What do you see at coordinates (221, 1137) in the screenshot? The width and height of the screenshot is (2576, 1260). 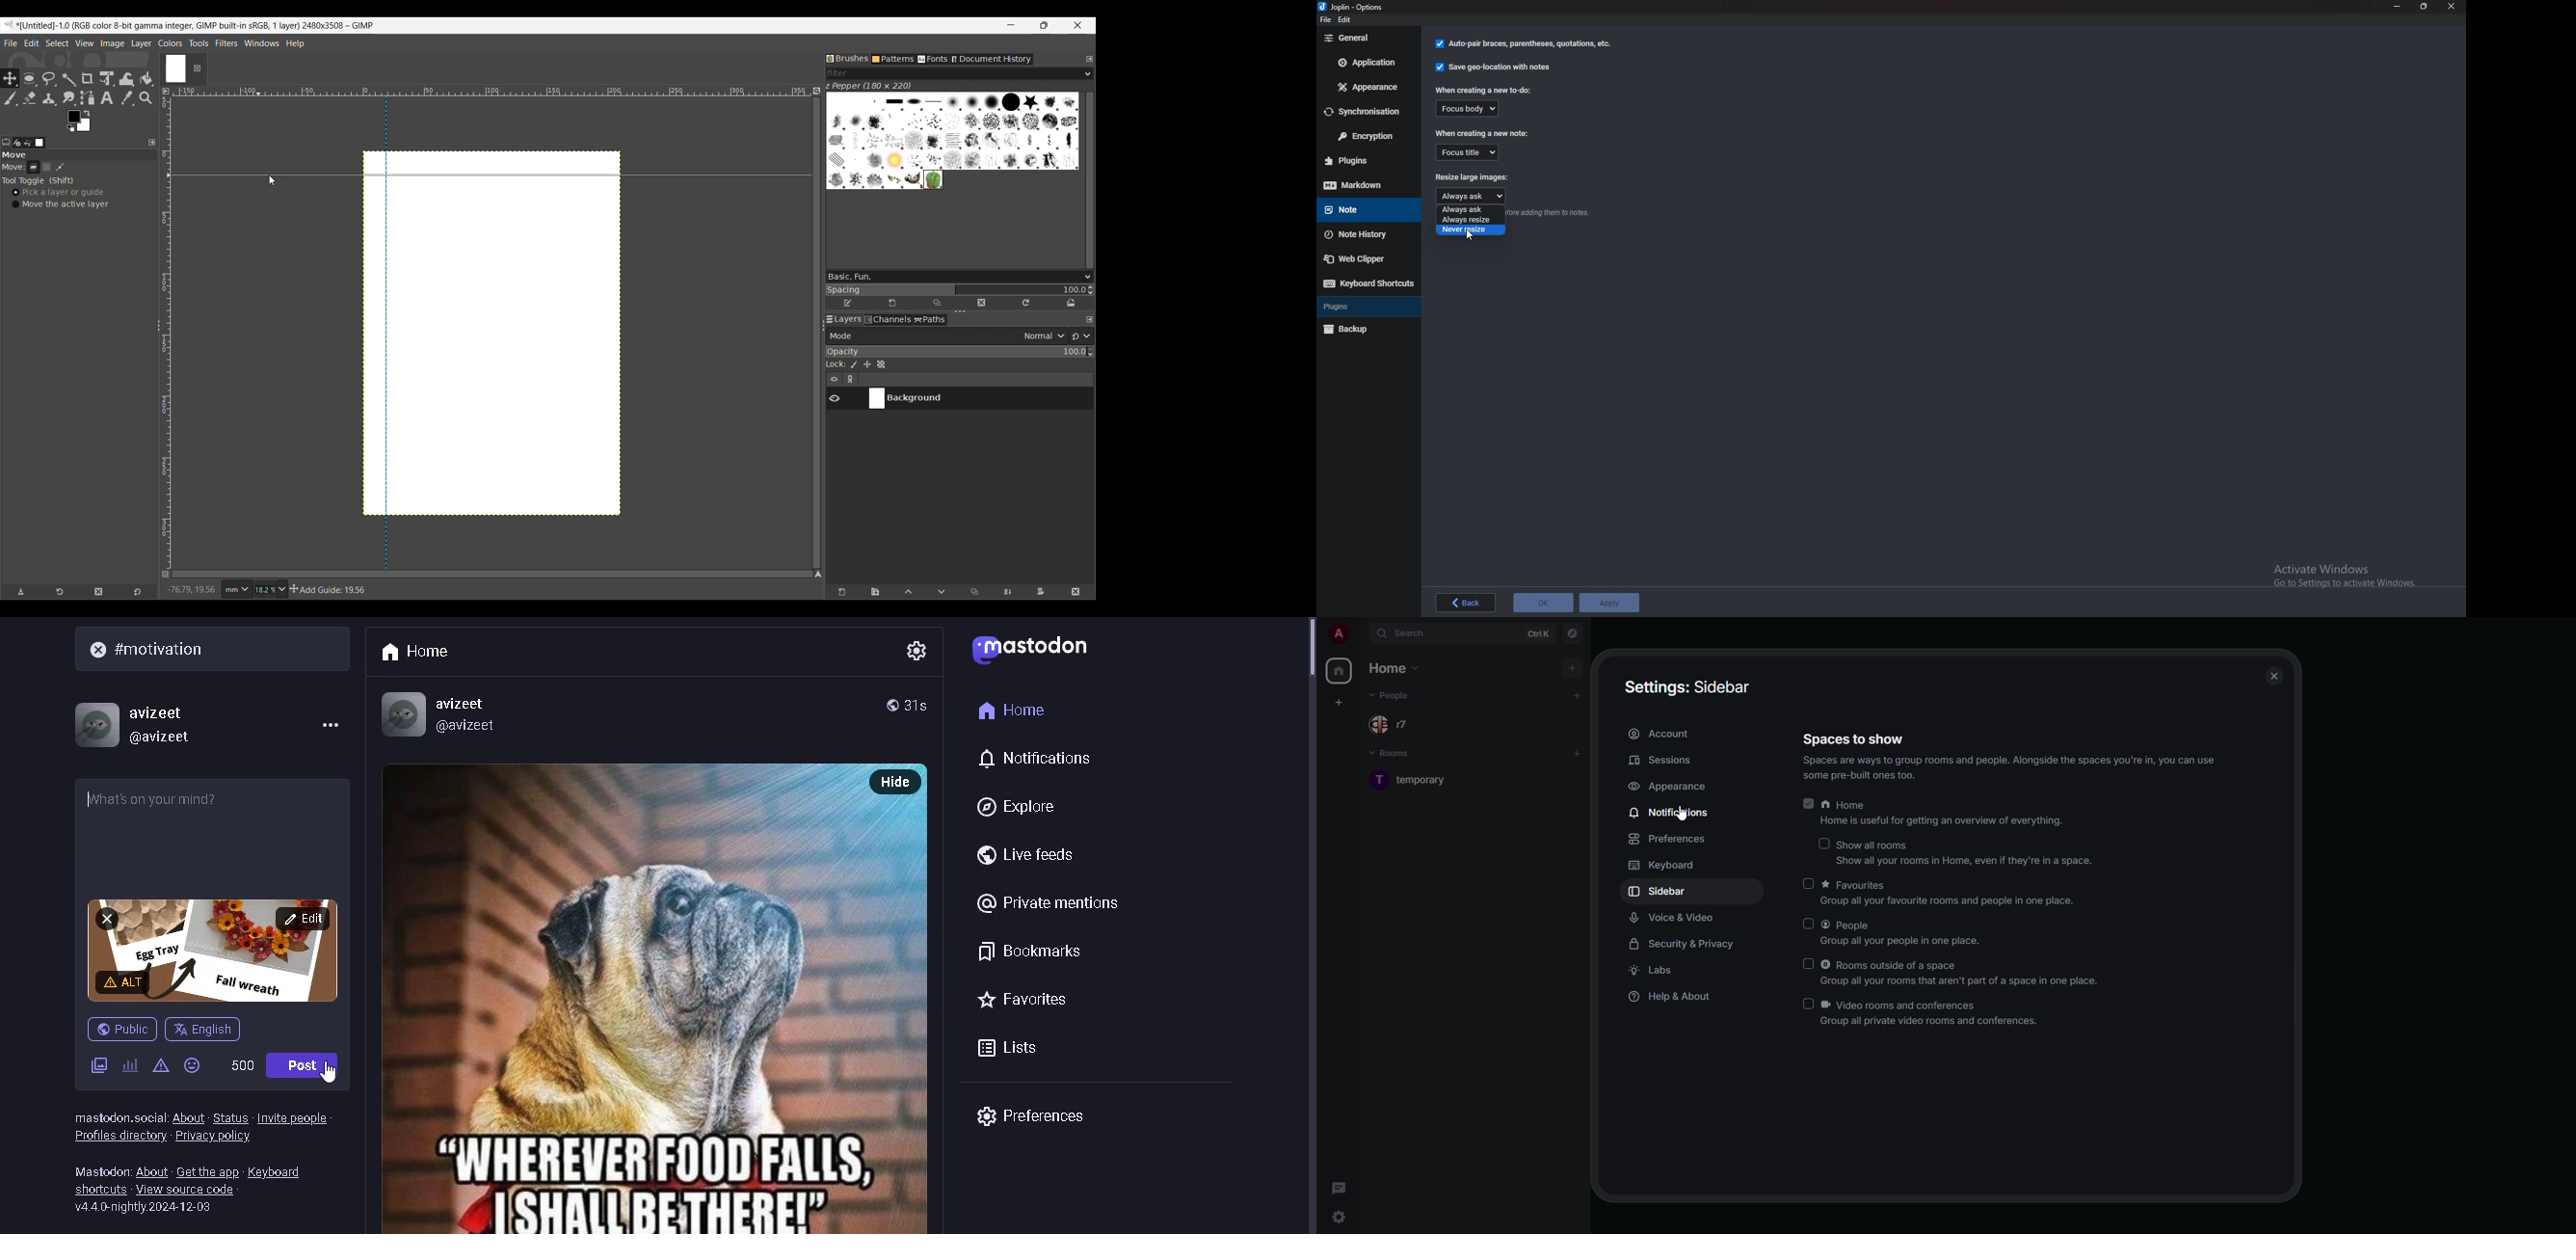 I see `privacy policy` at bounding box center [221, 1137].